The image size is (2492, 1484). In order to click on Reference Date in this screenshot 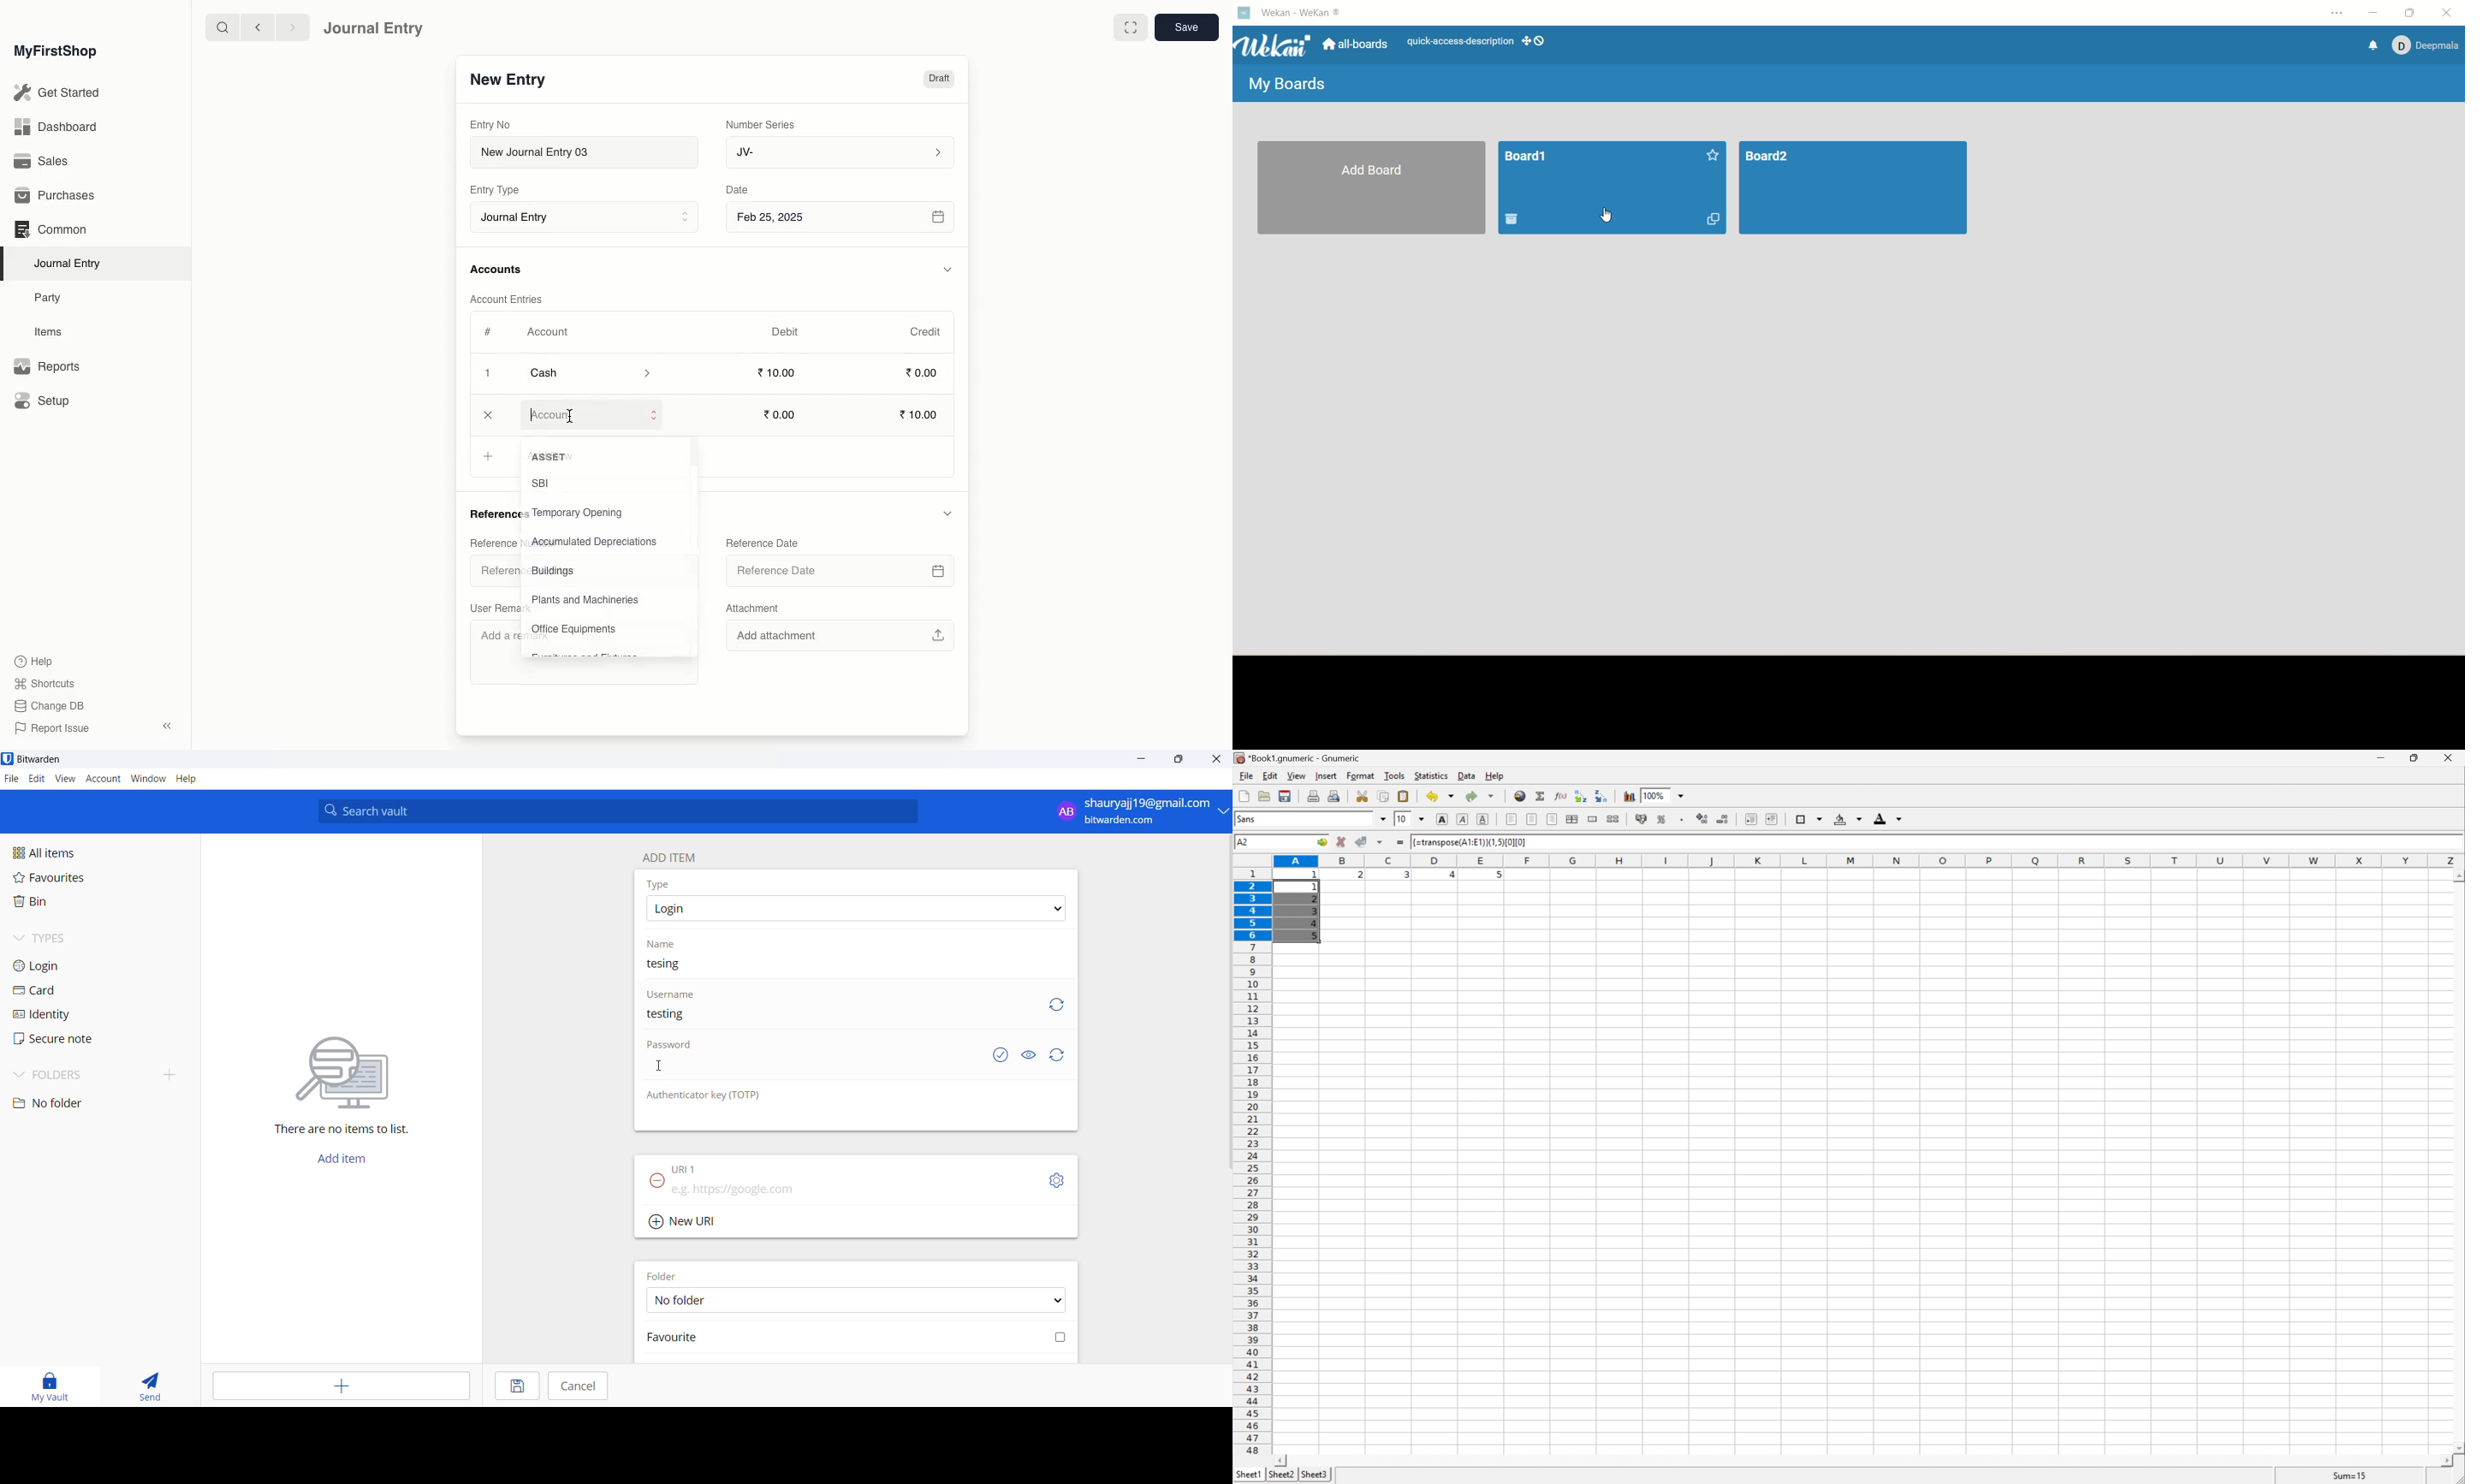, I will do `click(838, 571)`.